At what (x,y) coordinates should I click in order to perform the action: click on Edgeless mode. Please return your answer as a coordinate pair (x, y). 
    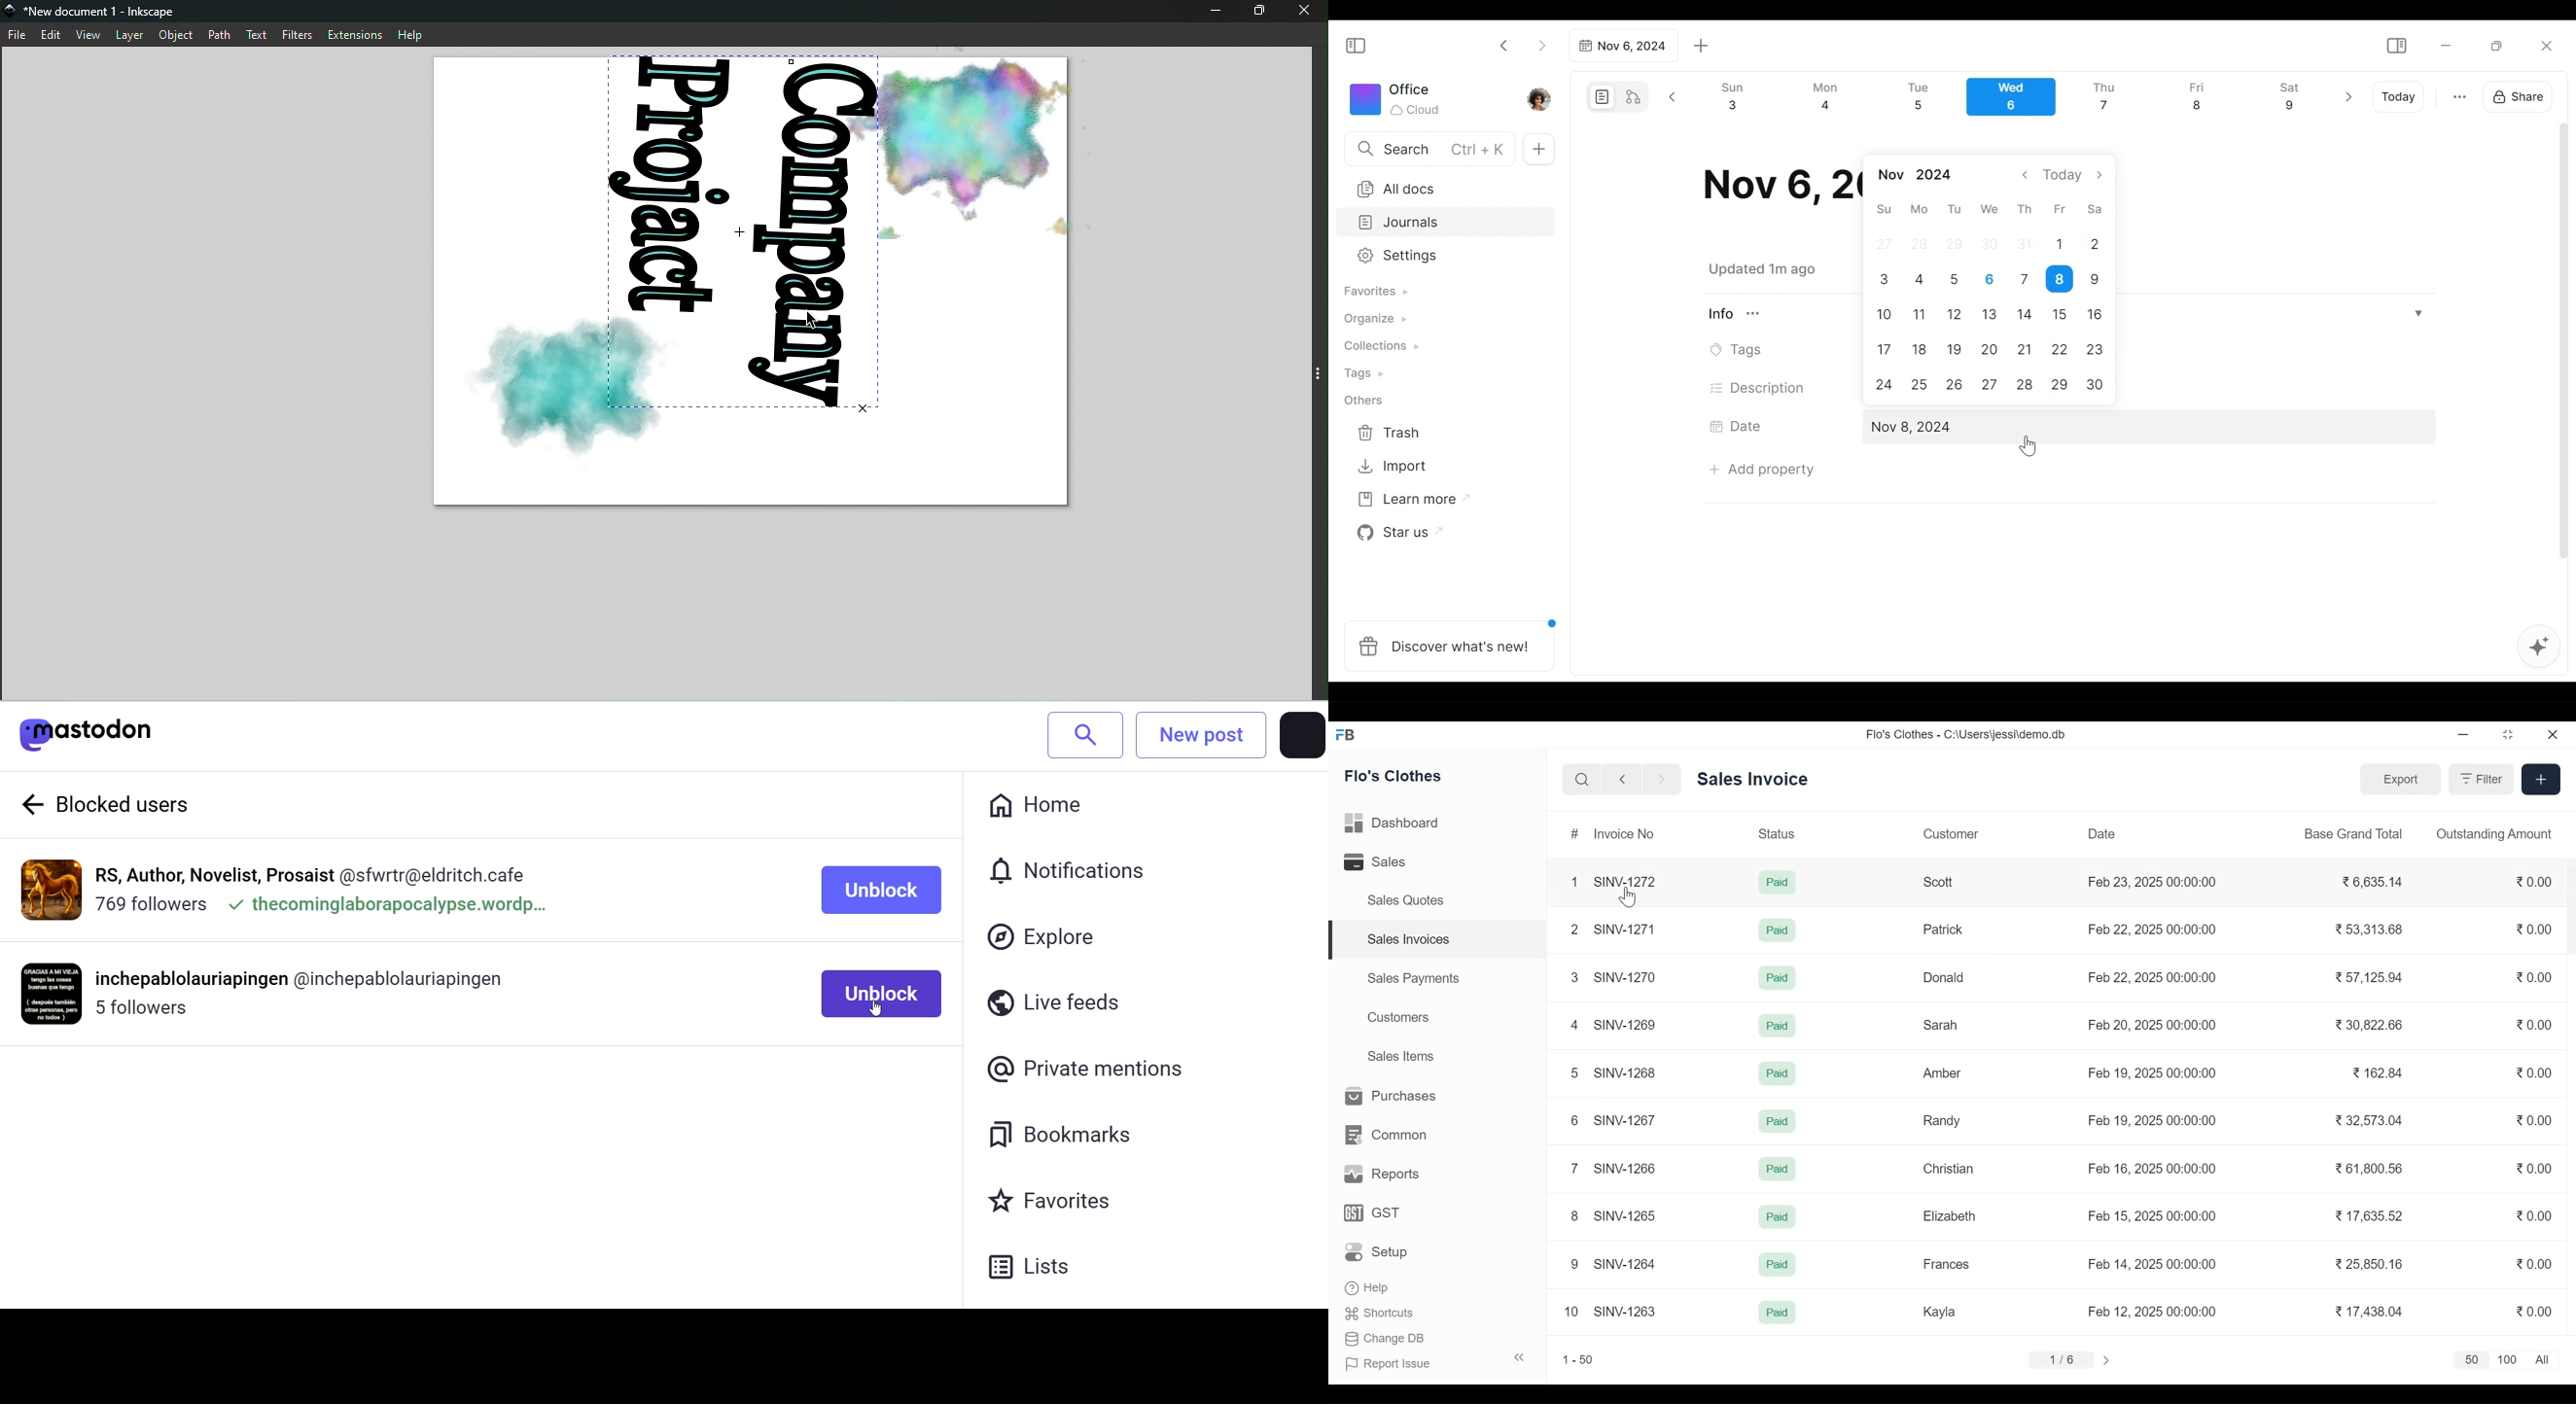
    Looking at the image, I should click on (1635, 96).